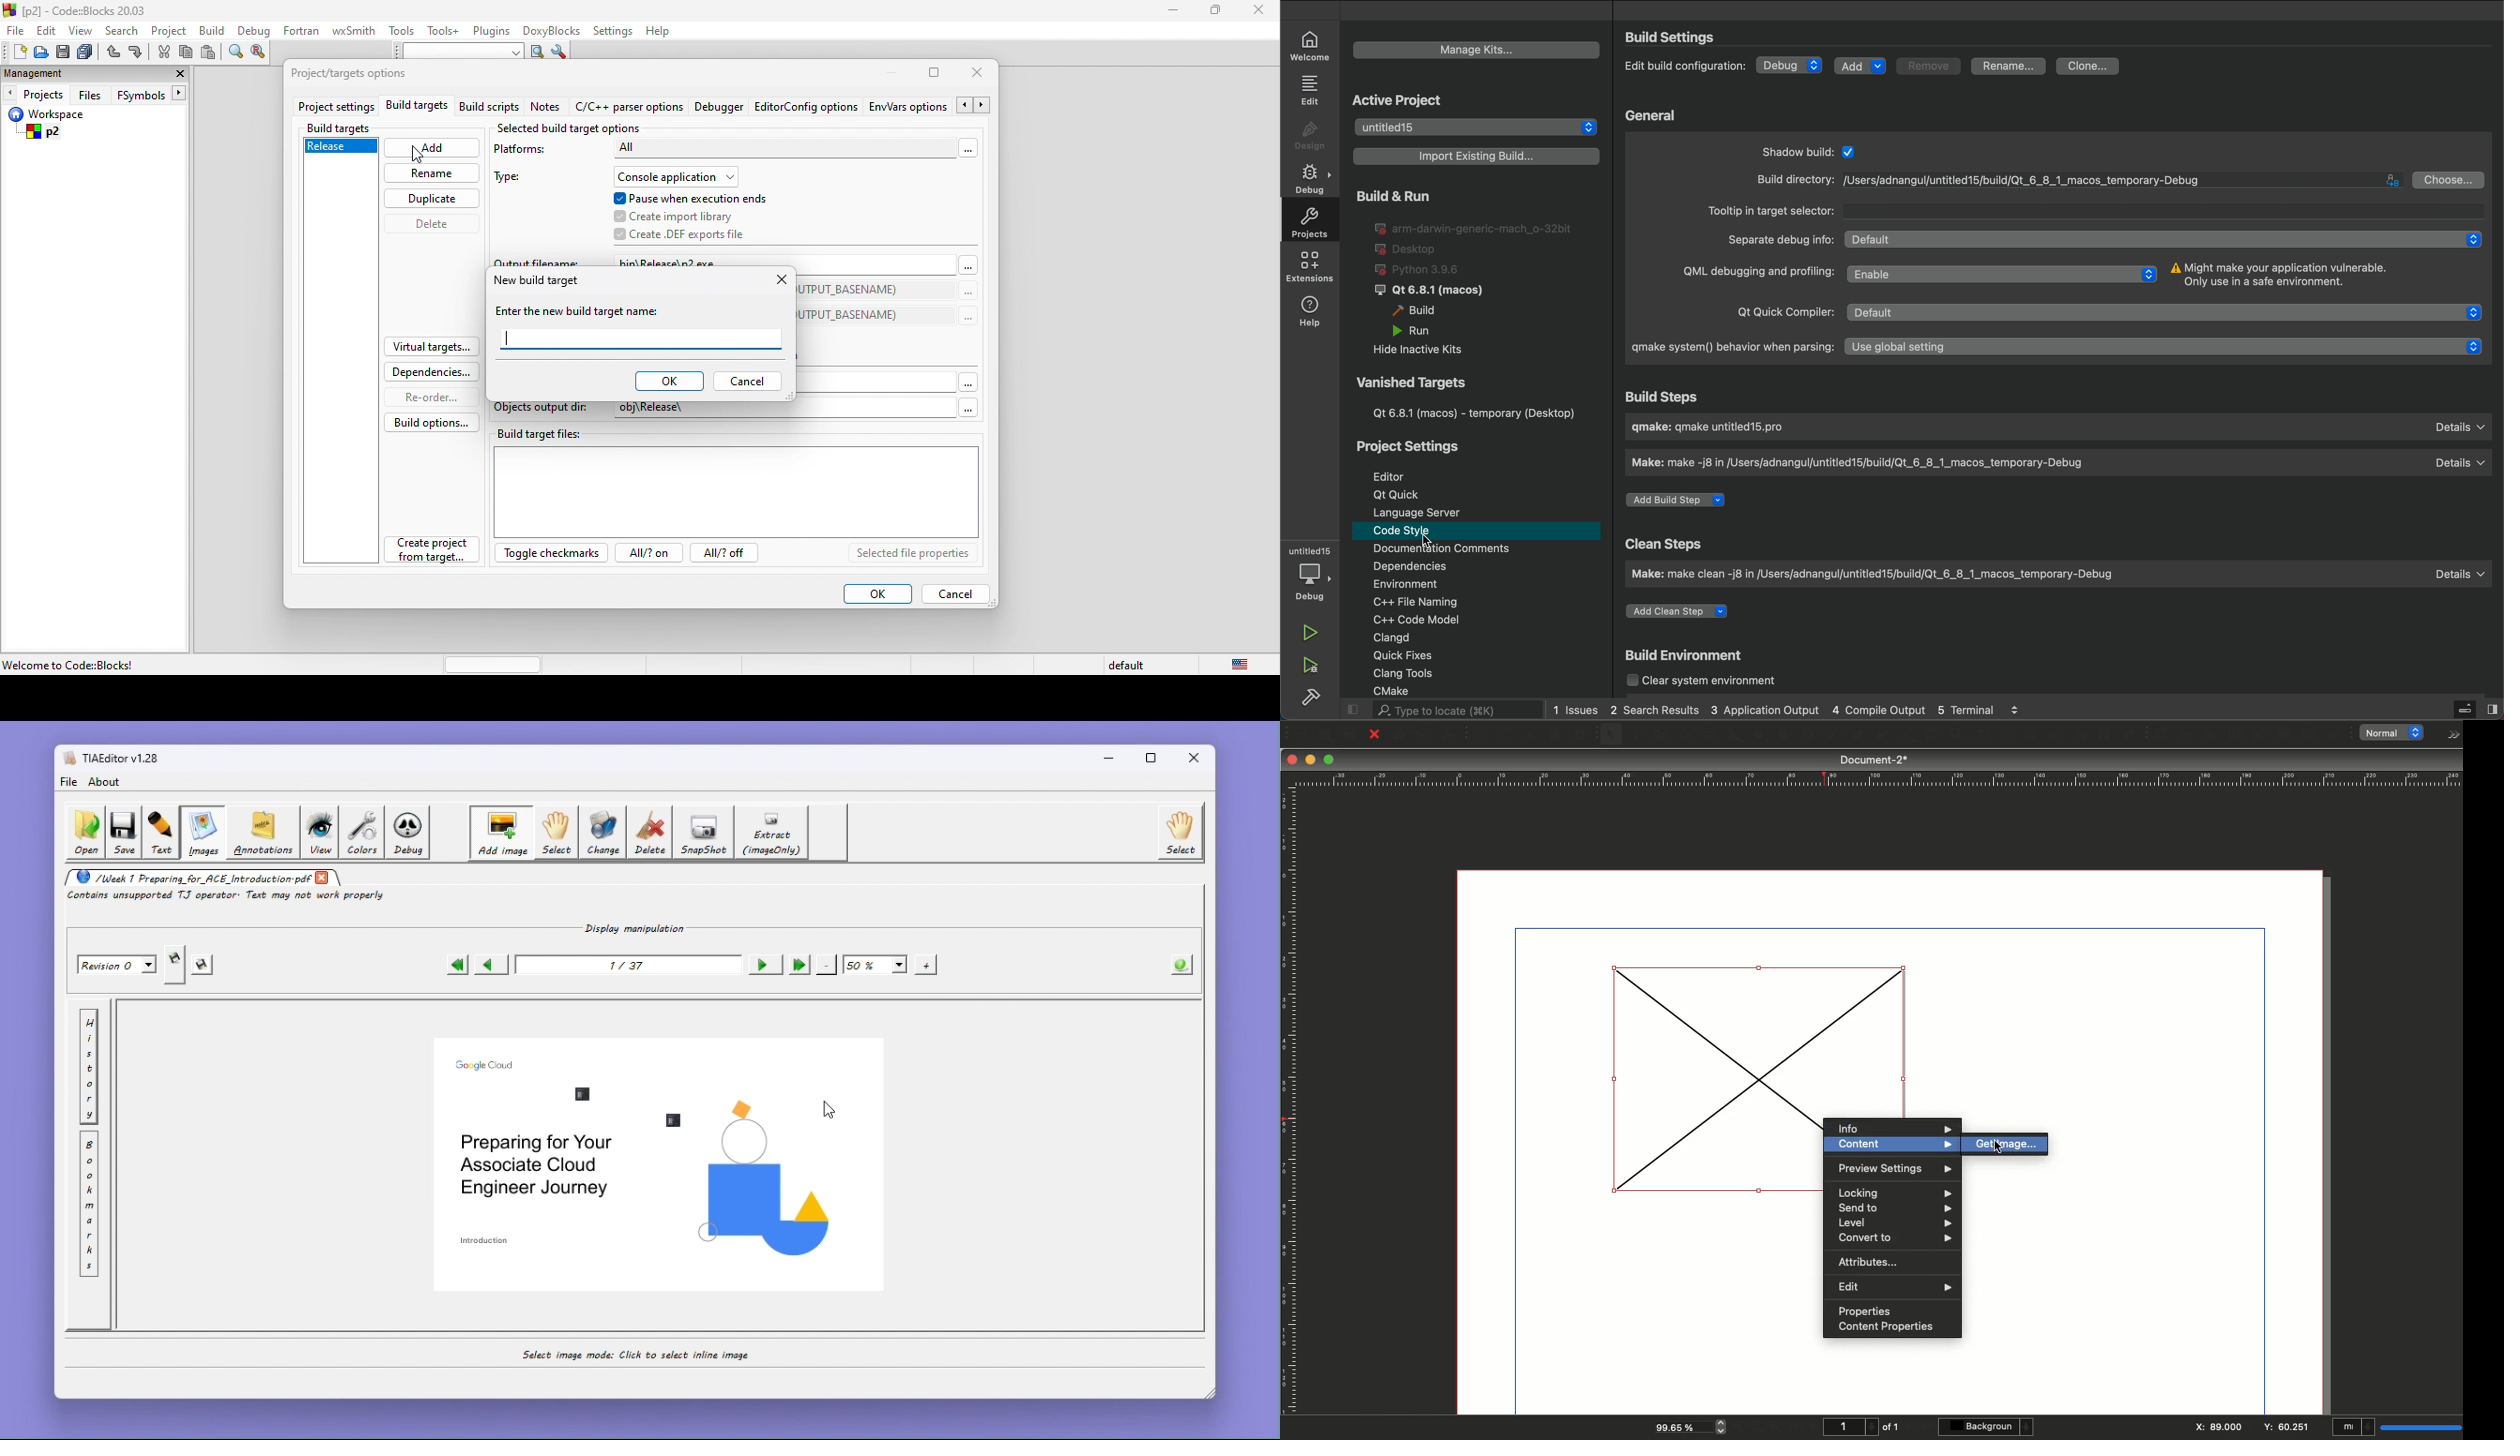 The height and width of the screenshot is (1456, 2520). What do you see at coordinates (1400, 735) in the screenshot?
I see `Print` at bounding box center [1400, 735].